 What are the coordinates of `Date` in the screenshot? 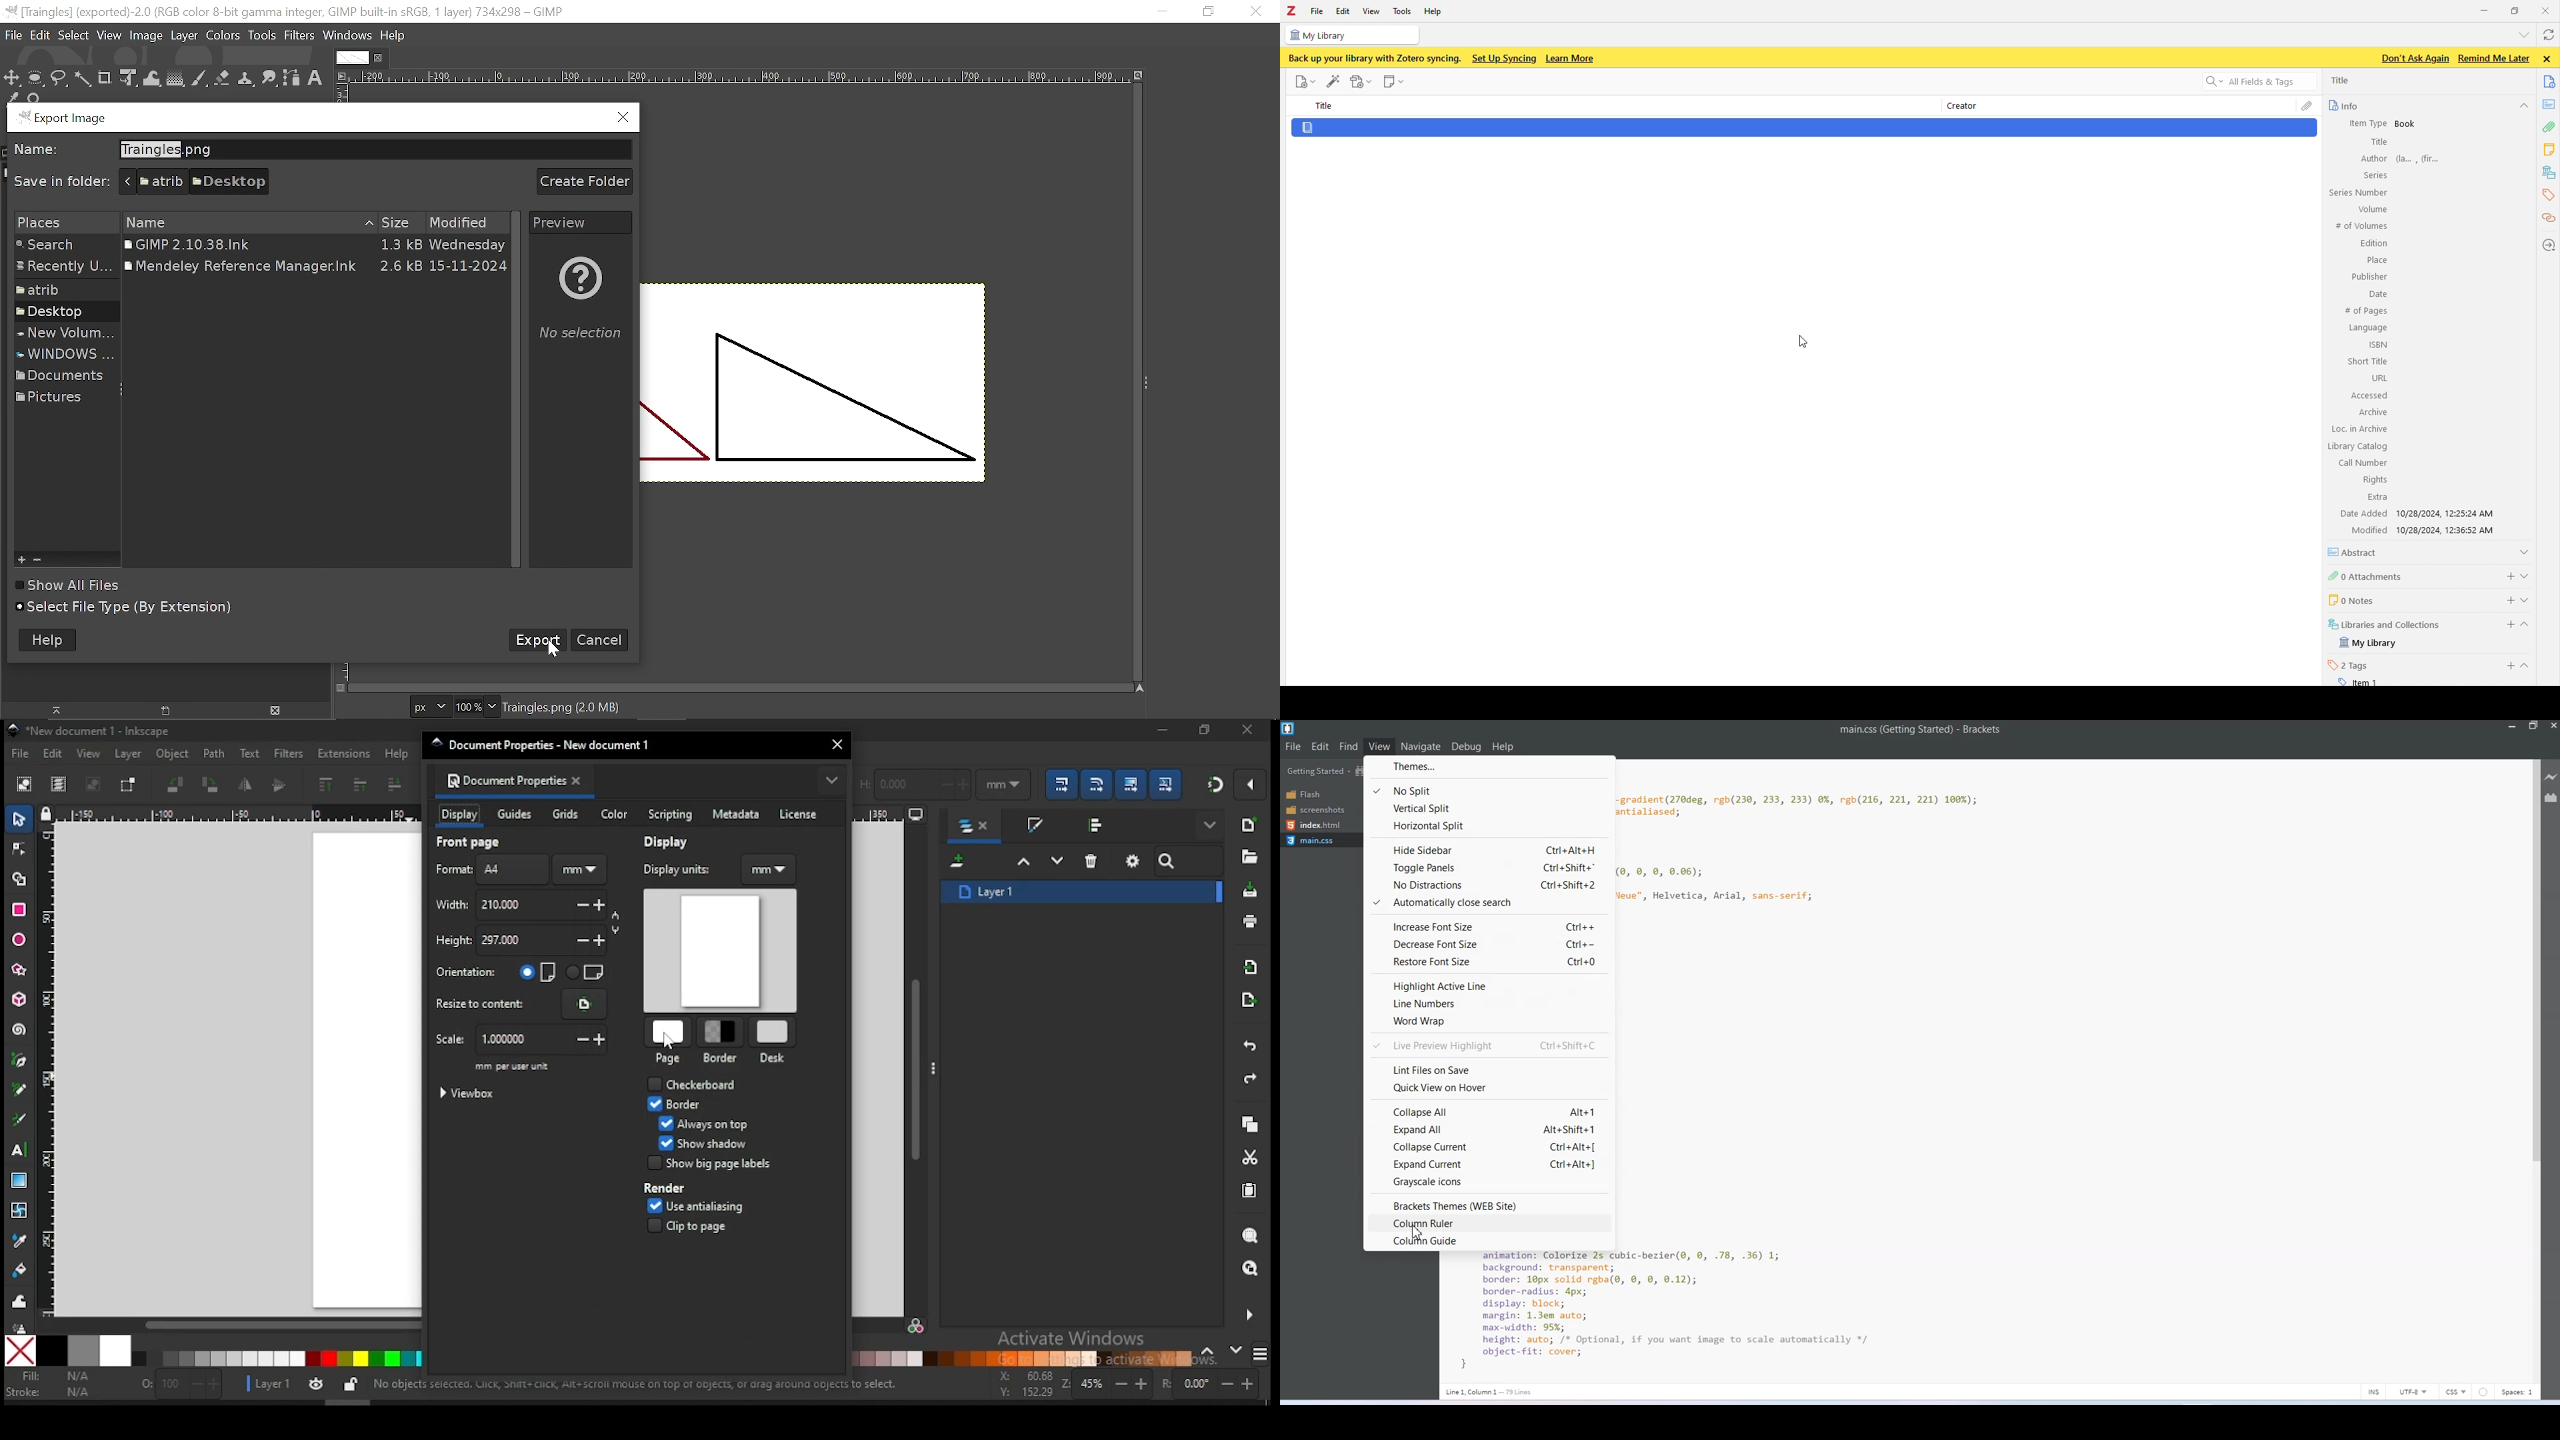 It's located at (2376, 295).